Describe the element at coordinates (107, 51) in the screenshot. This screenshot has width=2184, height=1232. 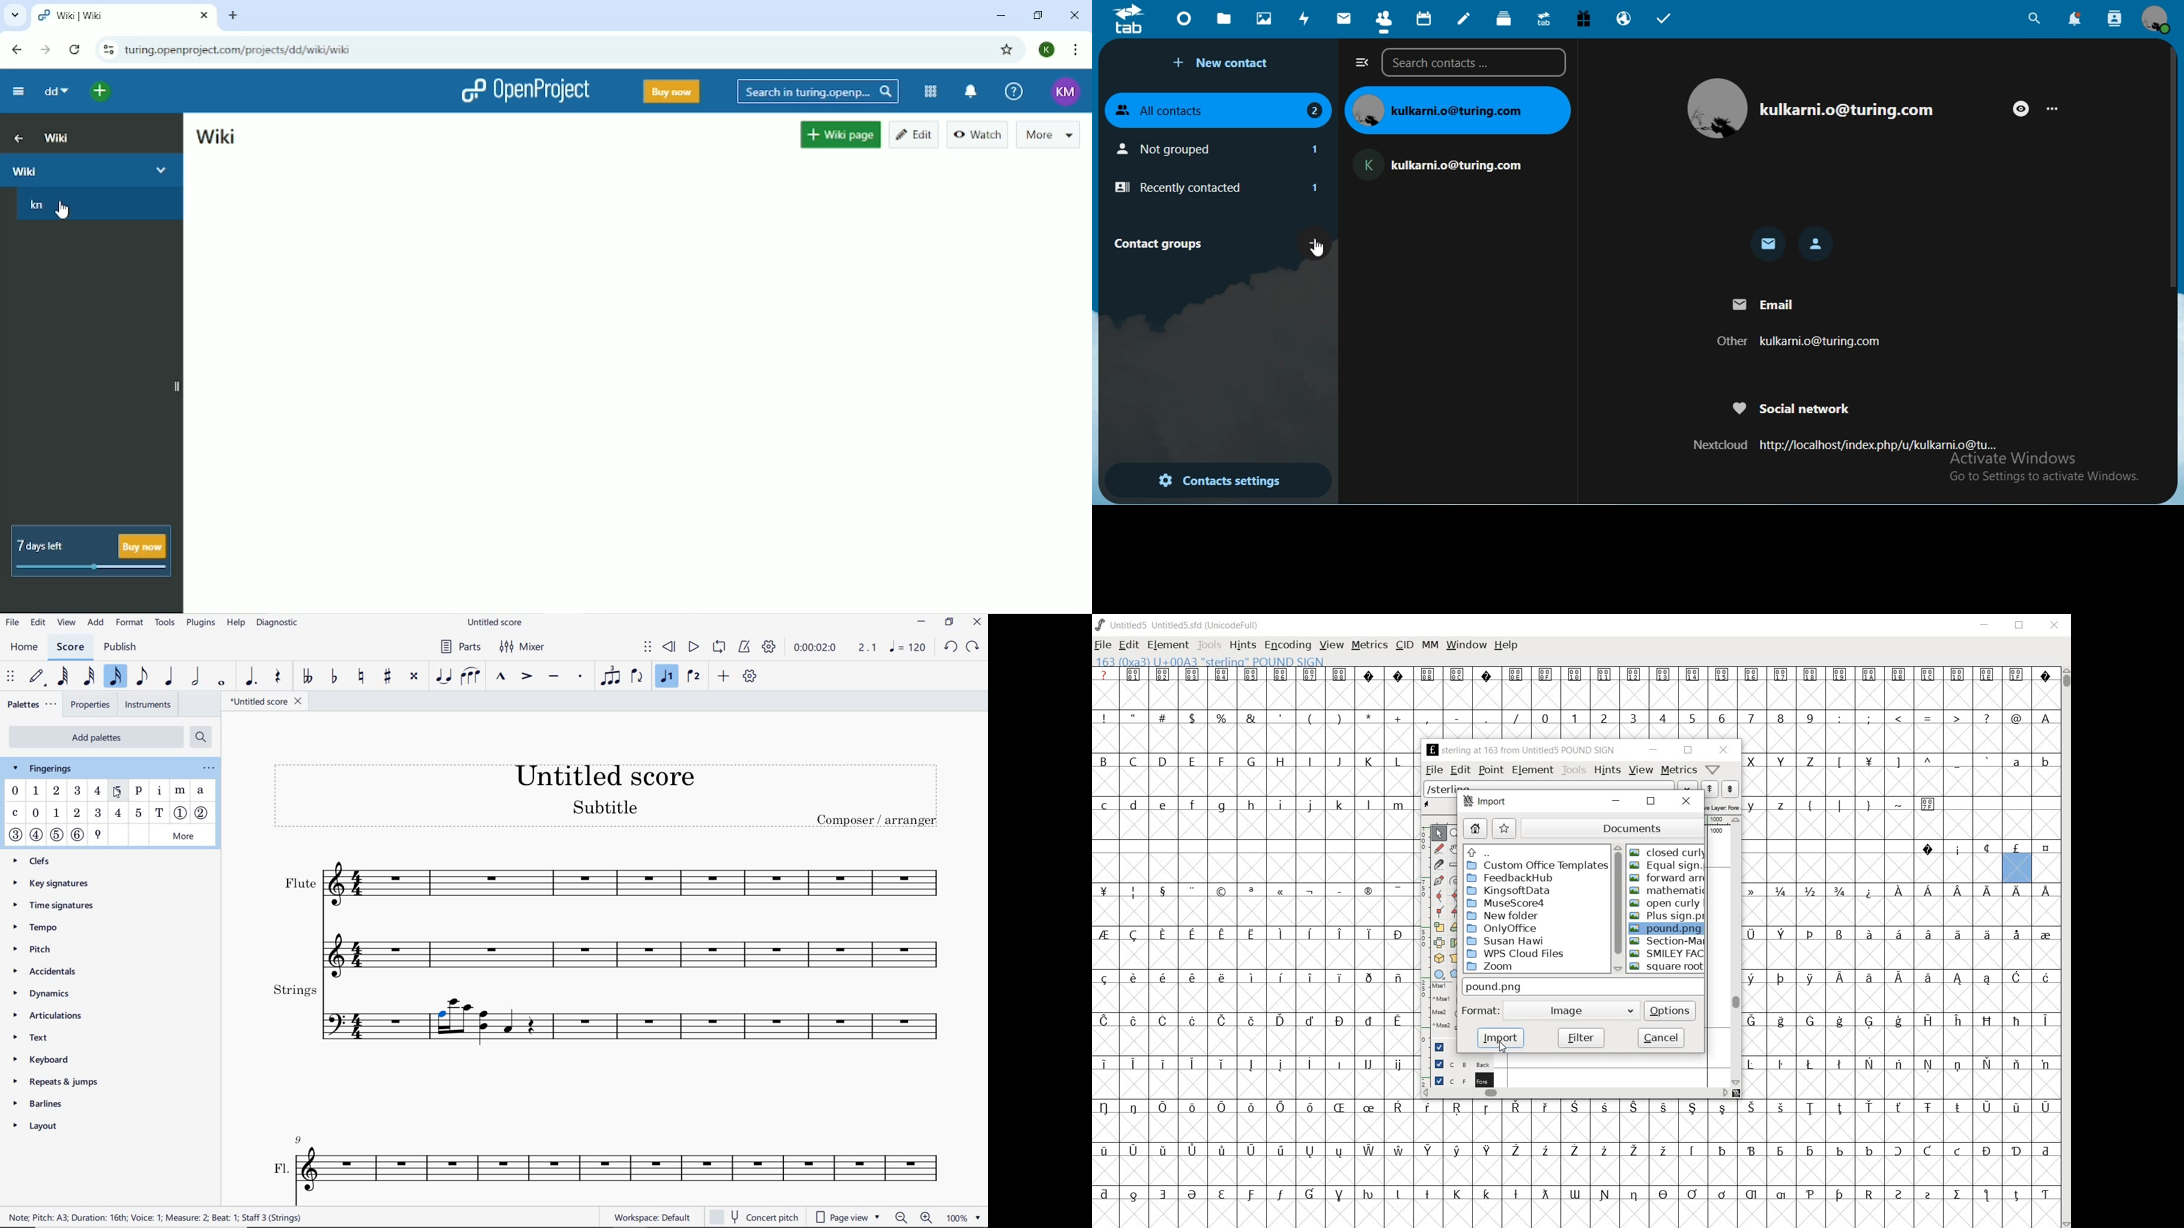
I see `View site information` at that location.